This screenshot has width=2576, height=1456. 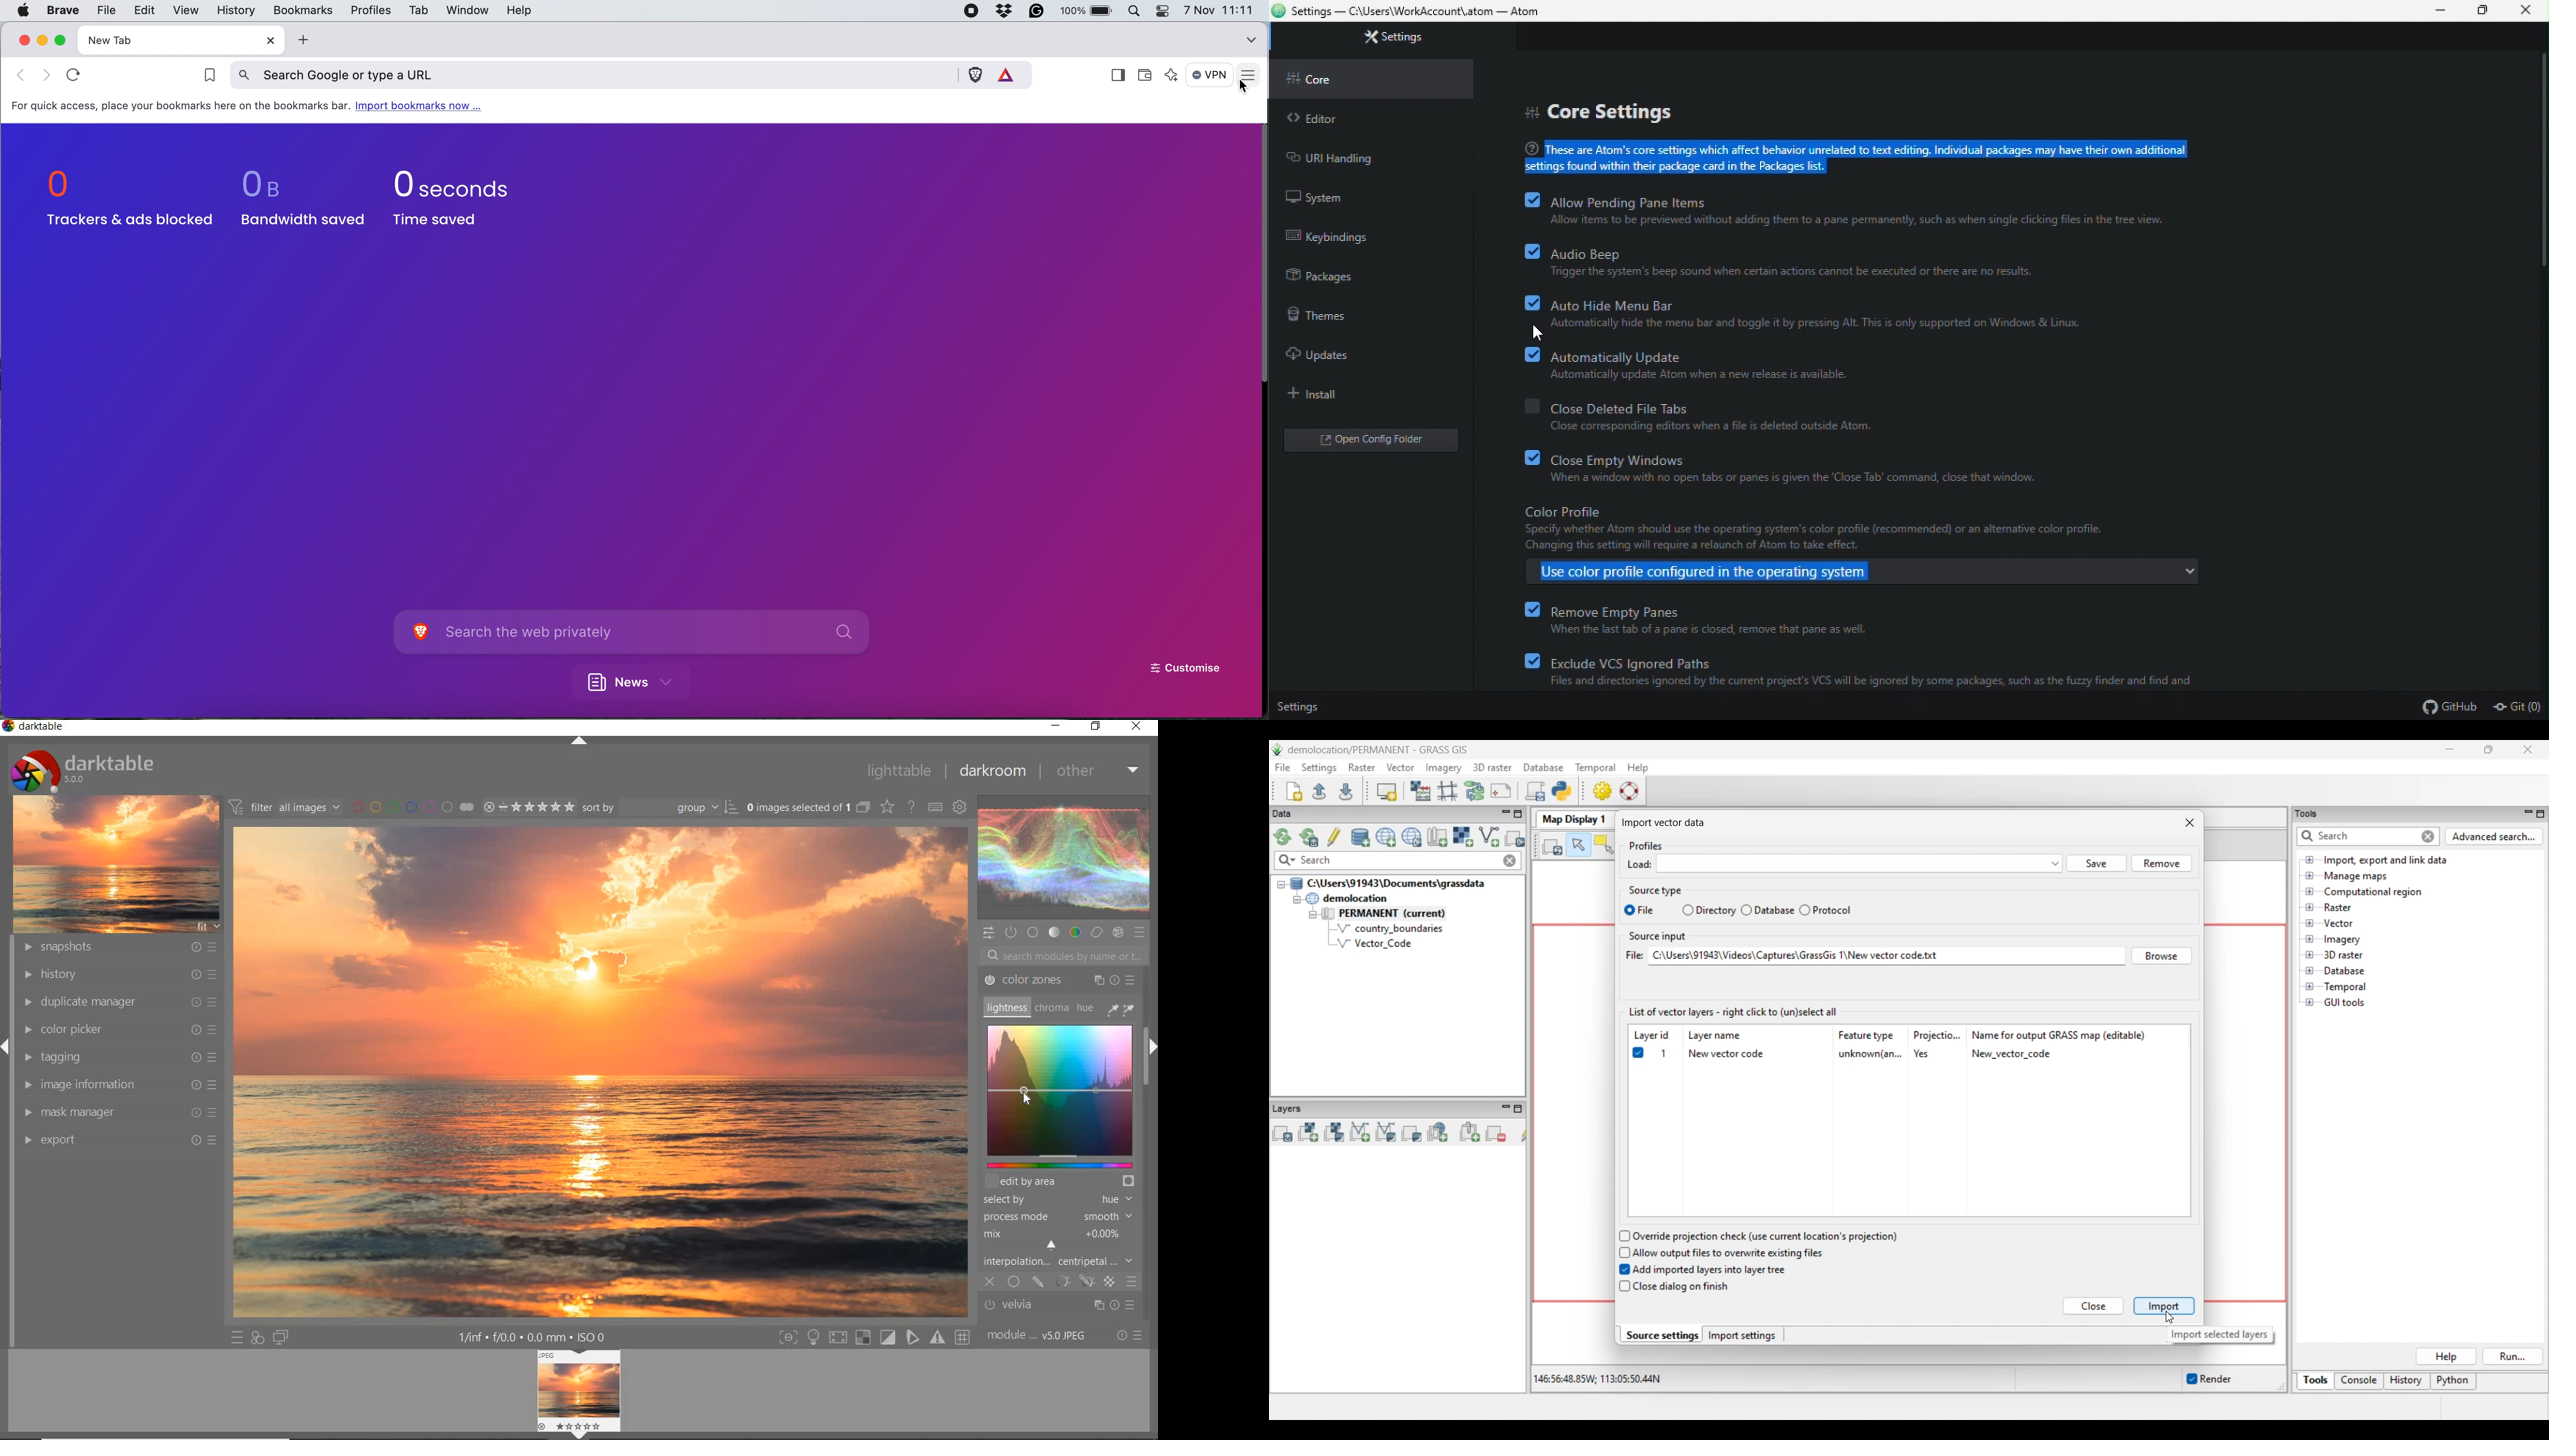 What do you see at coordinates (1058, 725) in the screenshot?
I see `minimize` at bounding box center [1058, 725].